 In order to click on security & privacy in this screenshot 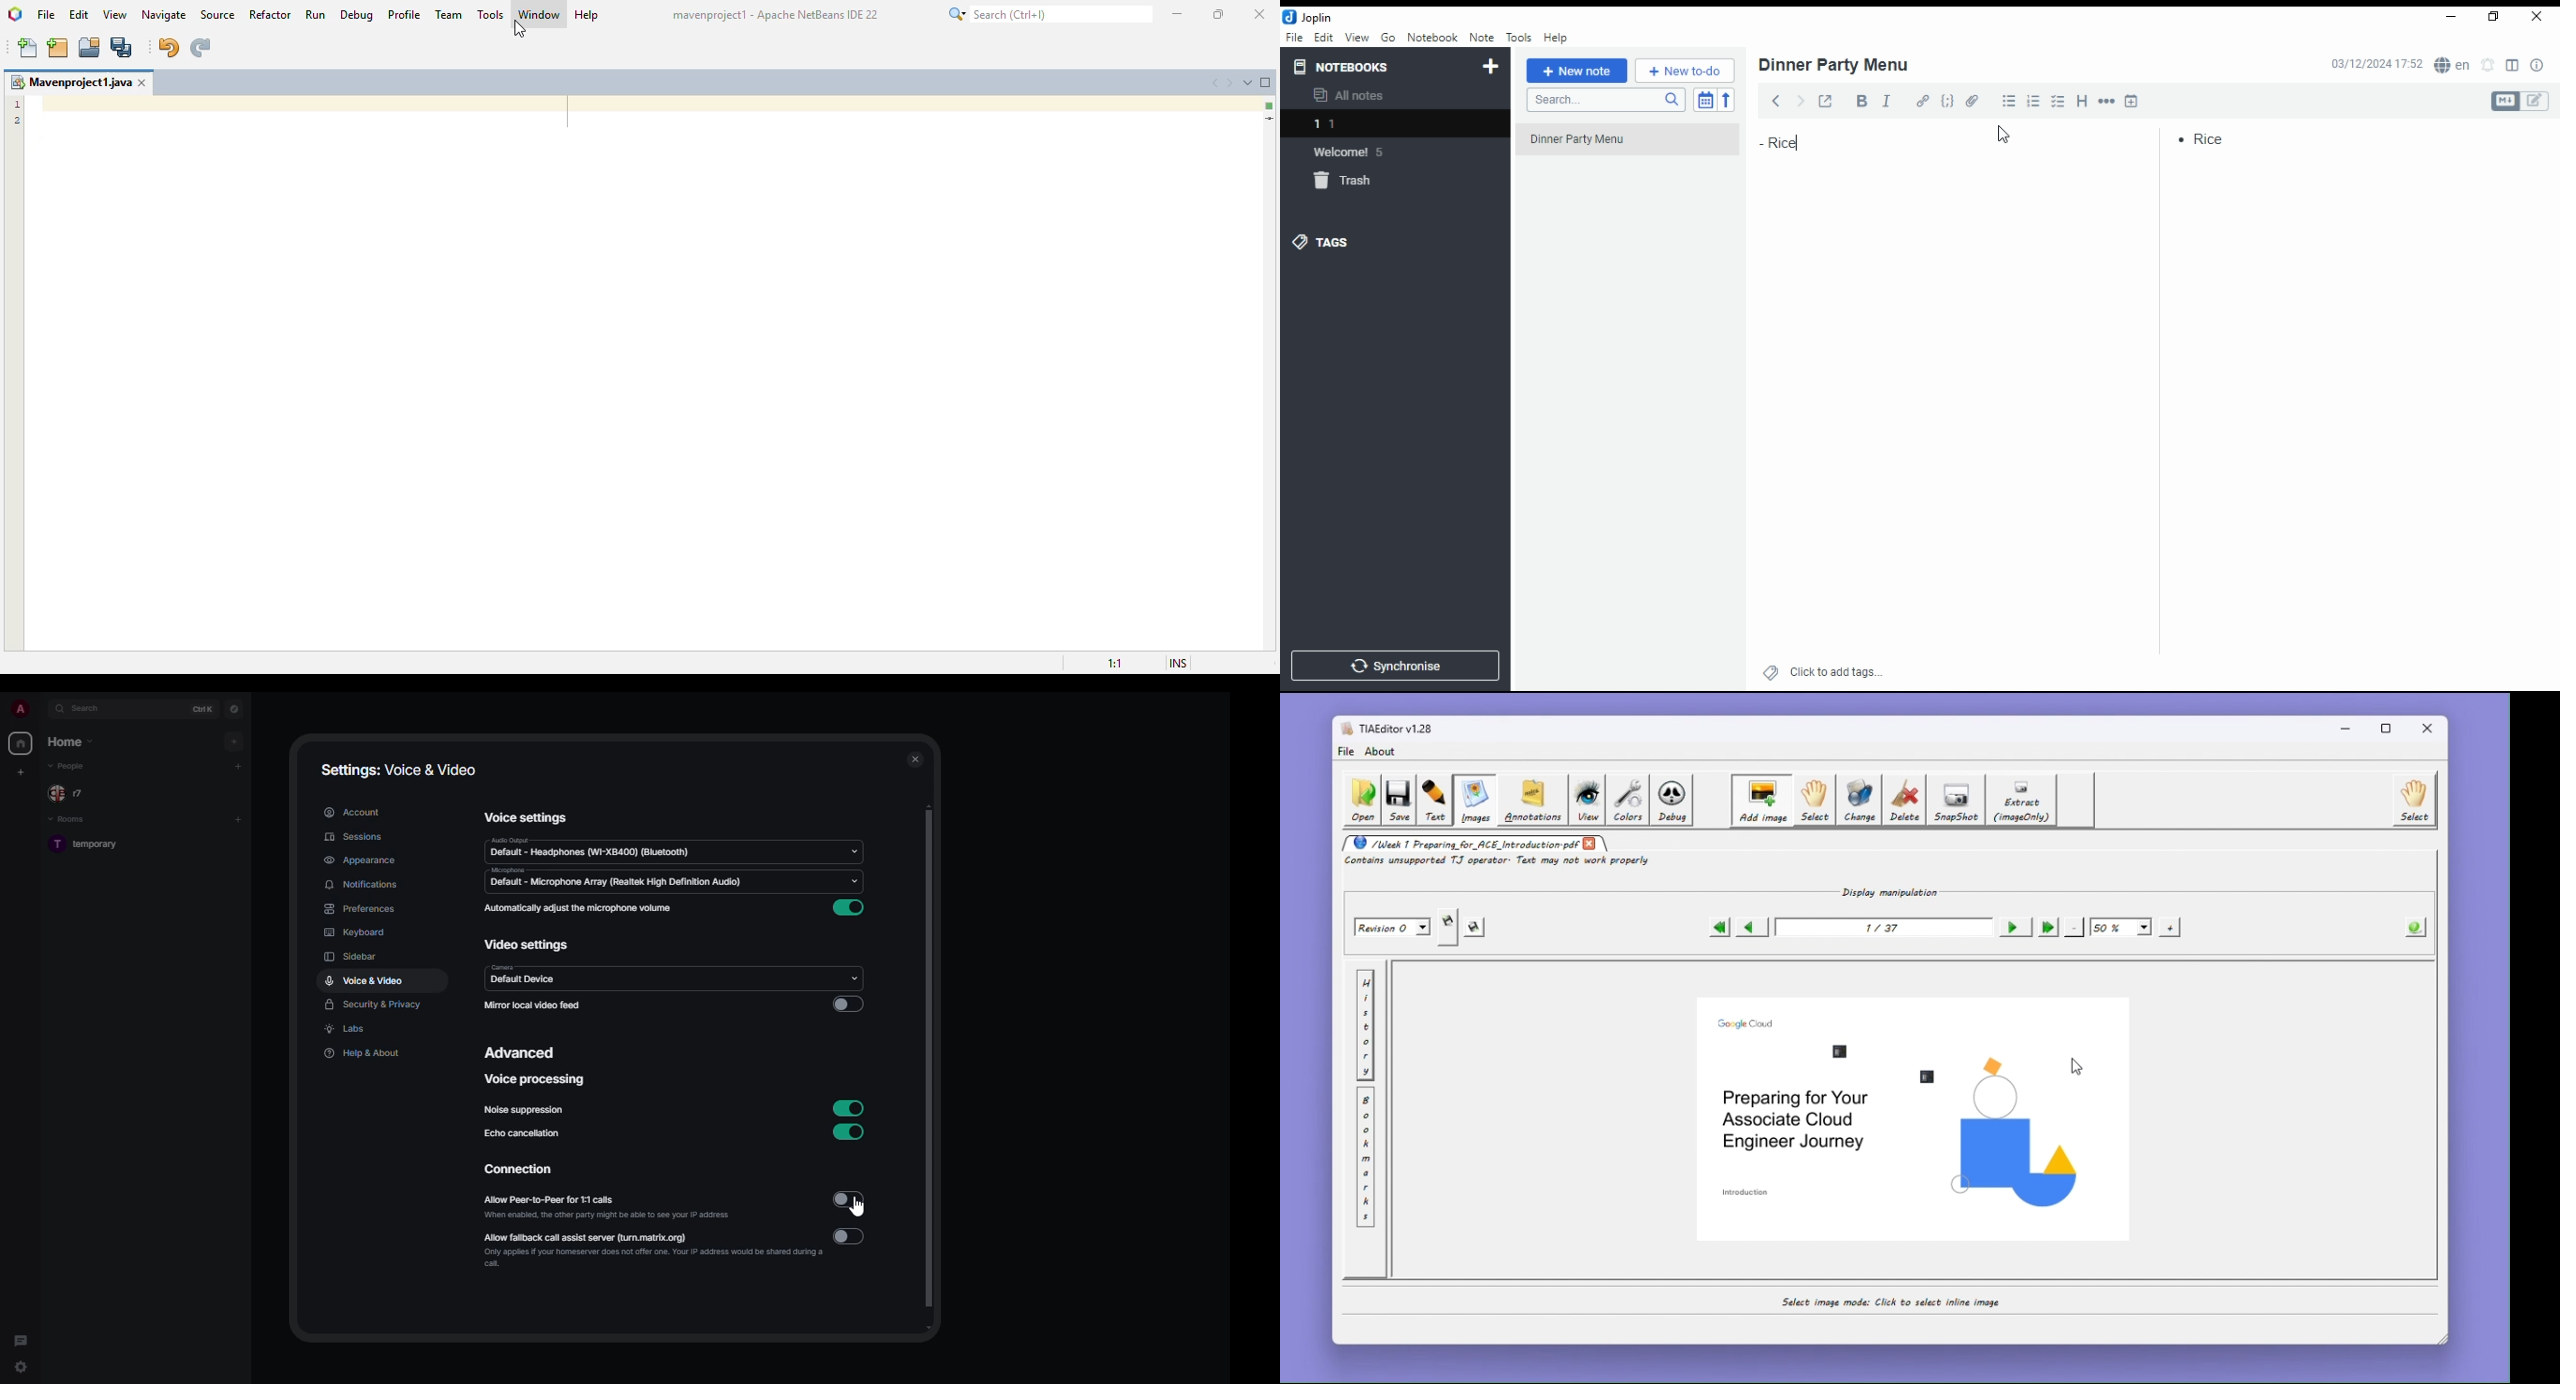, I will do `click(374, 1005)`.